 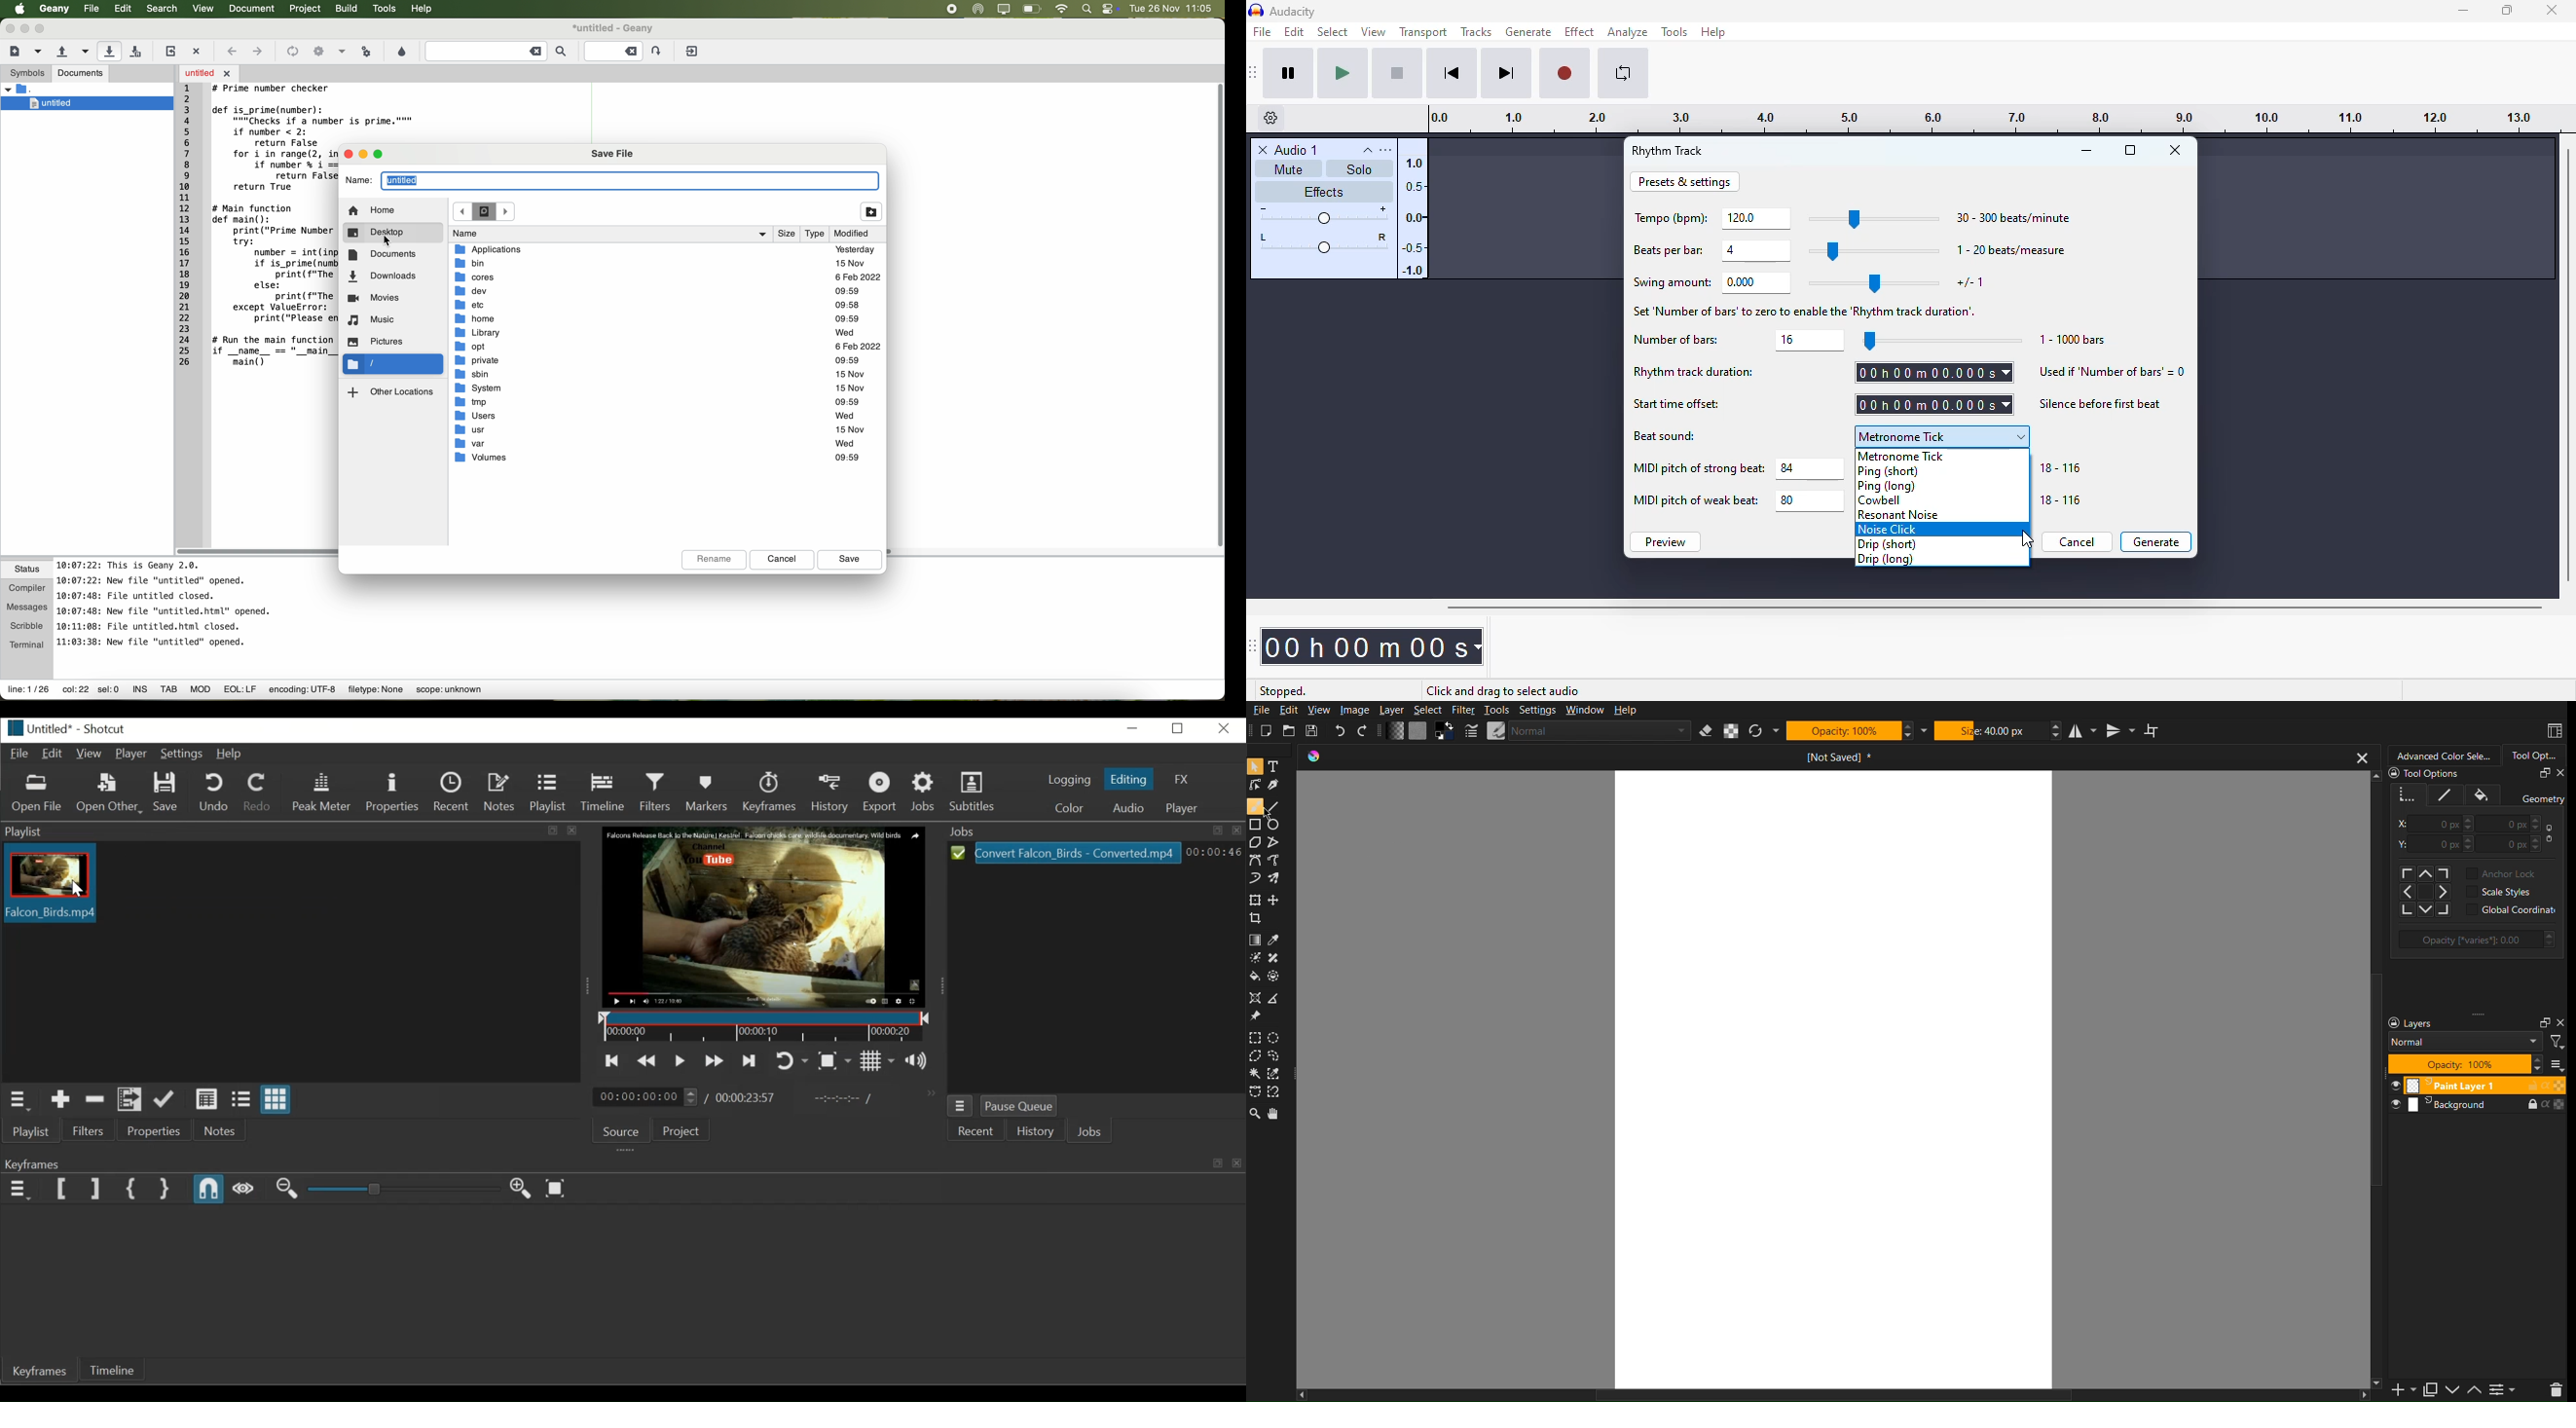 I want to click on Filter, so click(x=2558, y=1043).